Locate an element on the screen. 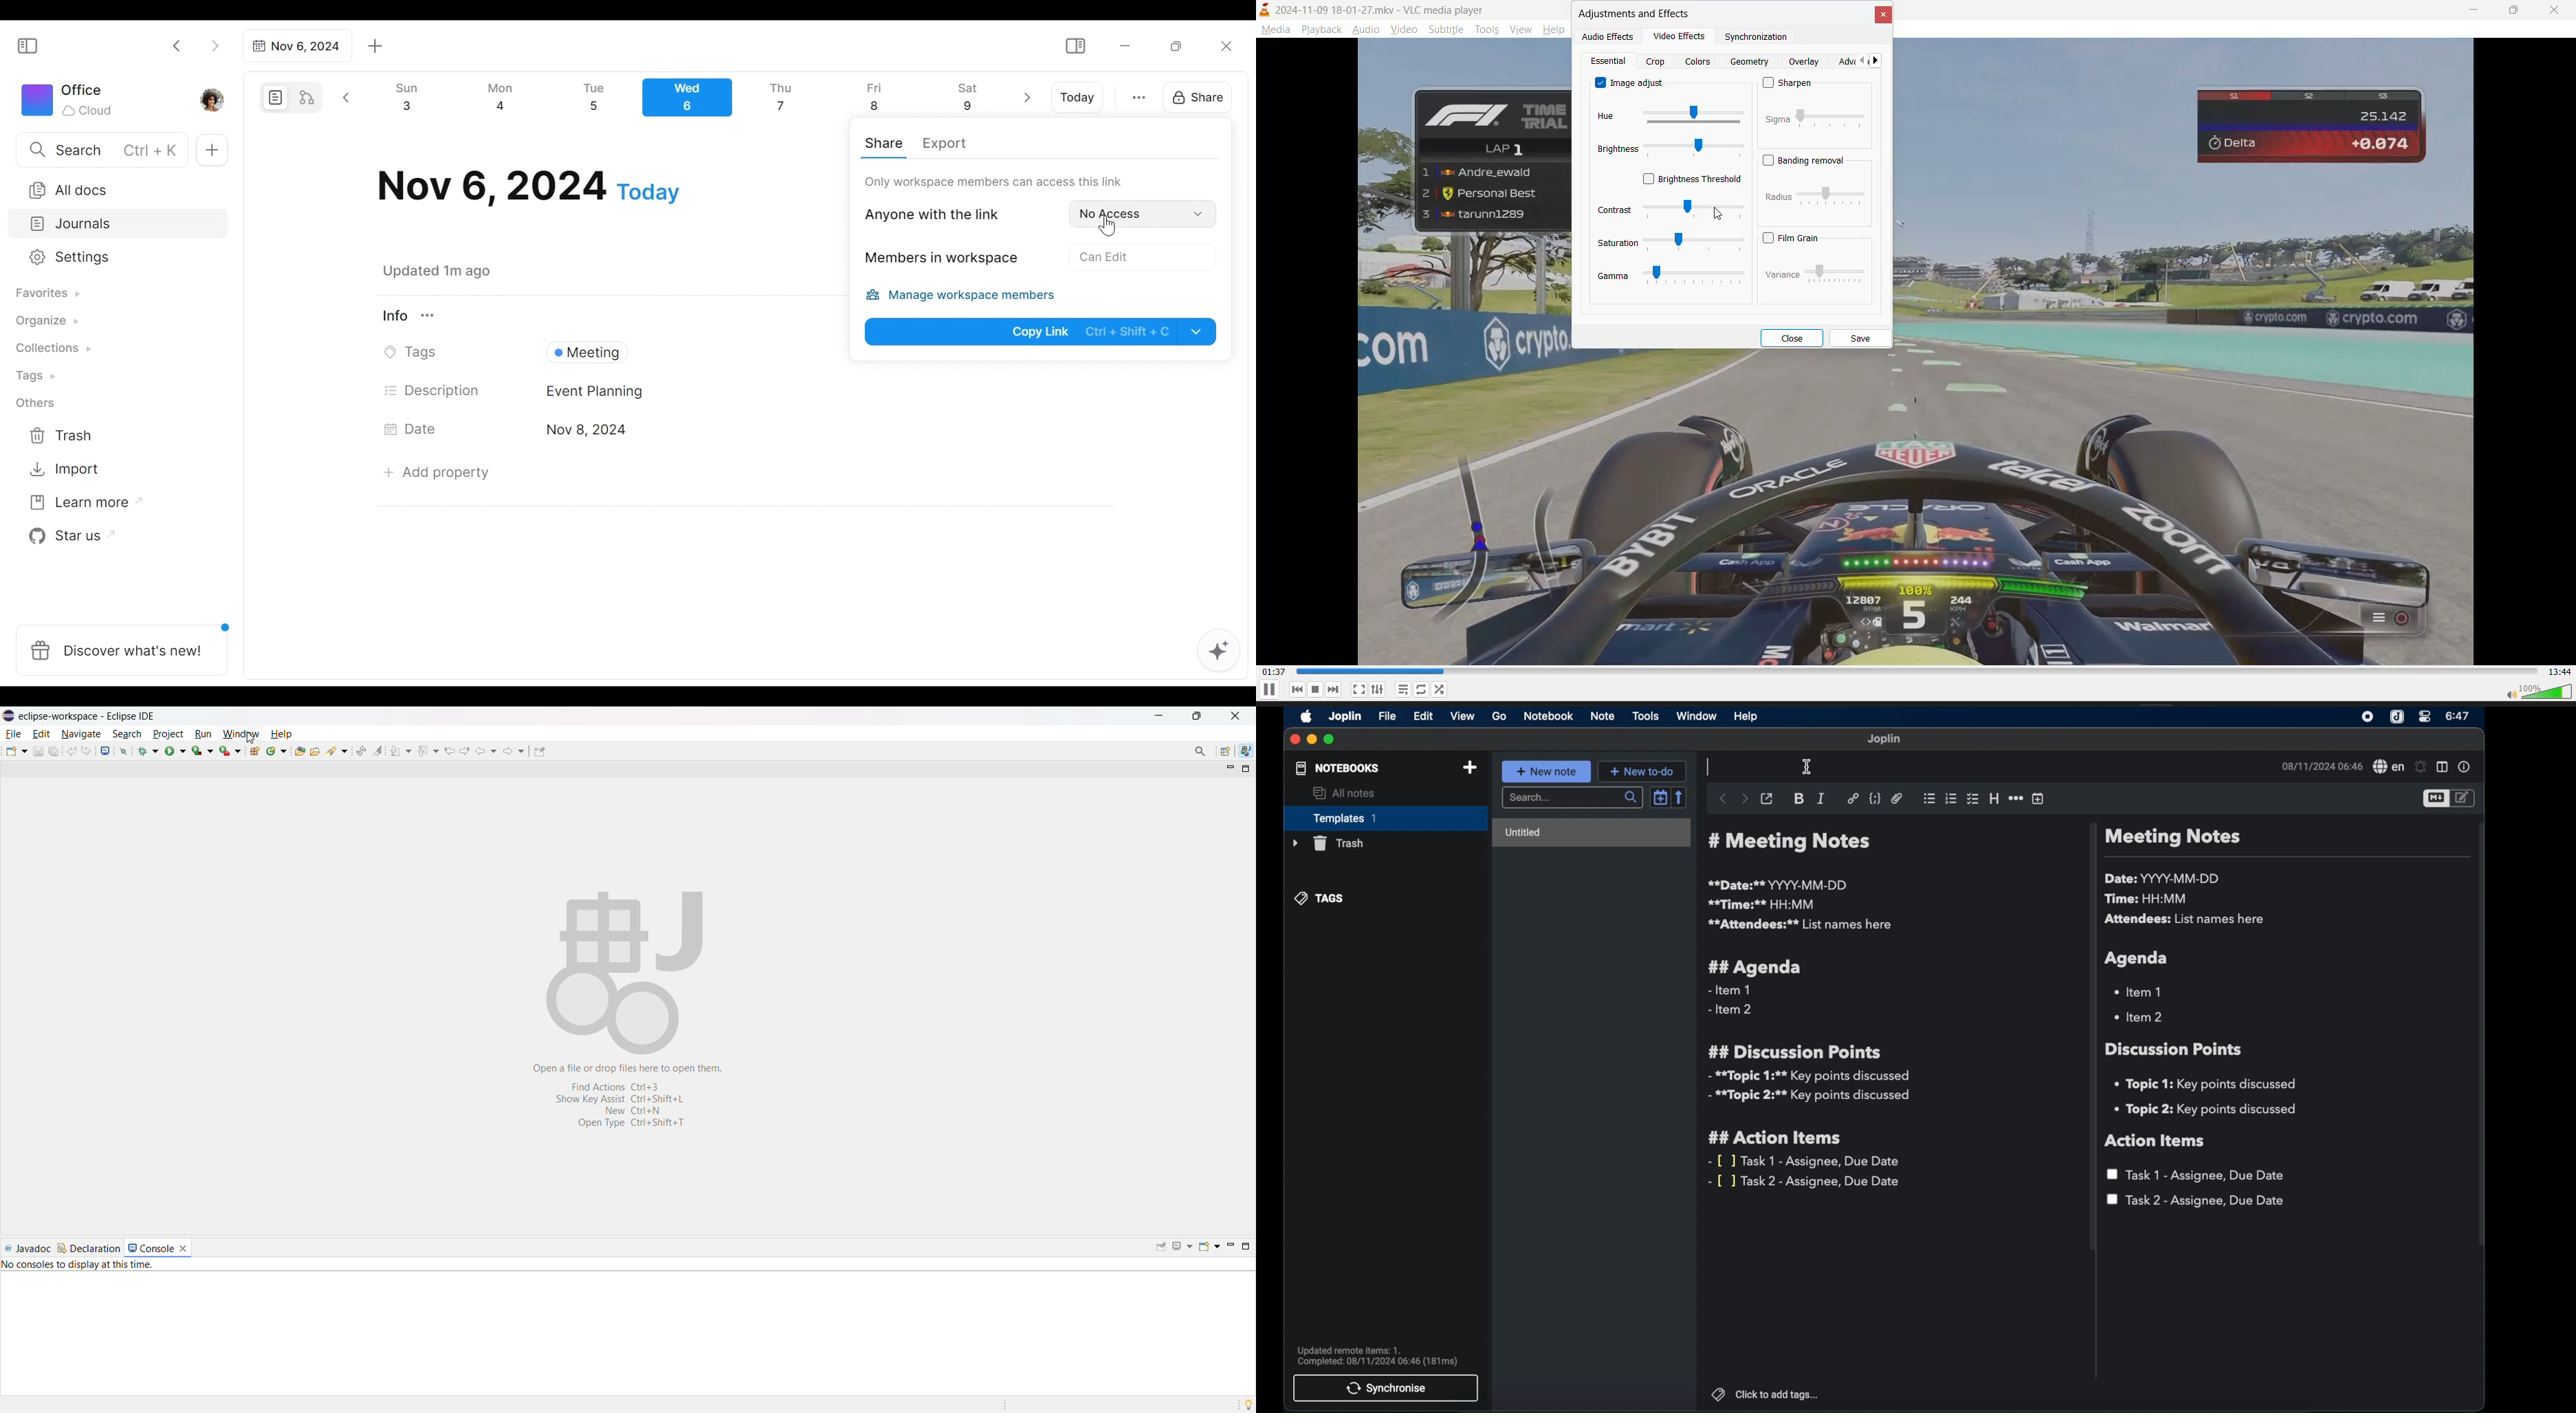 The image size is (2576, 1428). agenda is located at coordinates (2137, 958).